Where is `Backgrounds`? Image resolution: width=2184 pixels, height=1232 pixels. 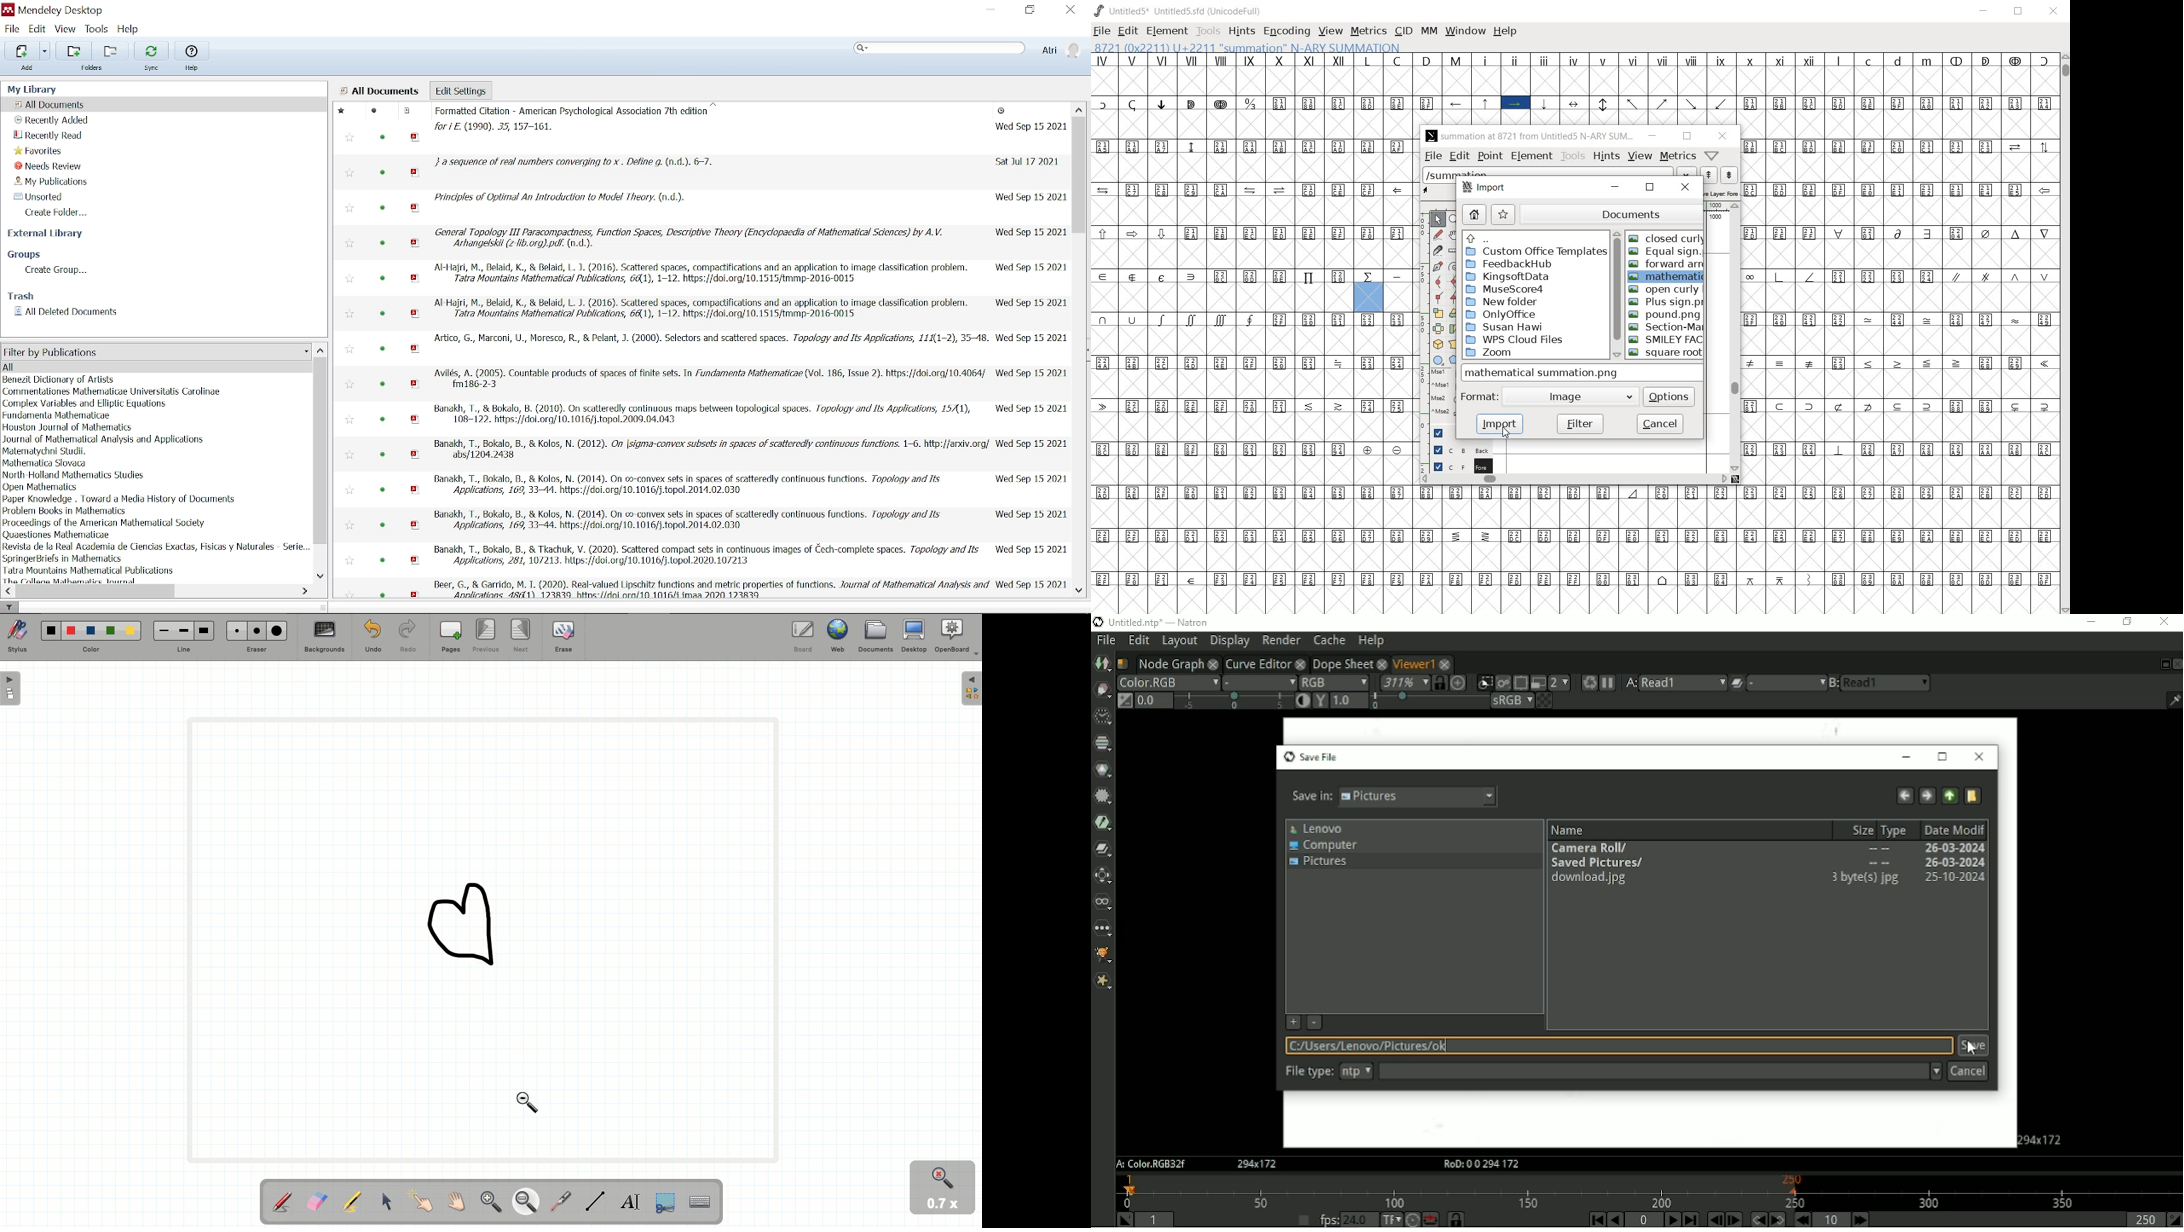
Backgrounds is located at coordinates (325, 637).